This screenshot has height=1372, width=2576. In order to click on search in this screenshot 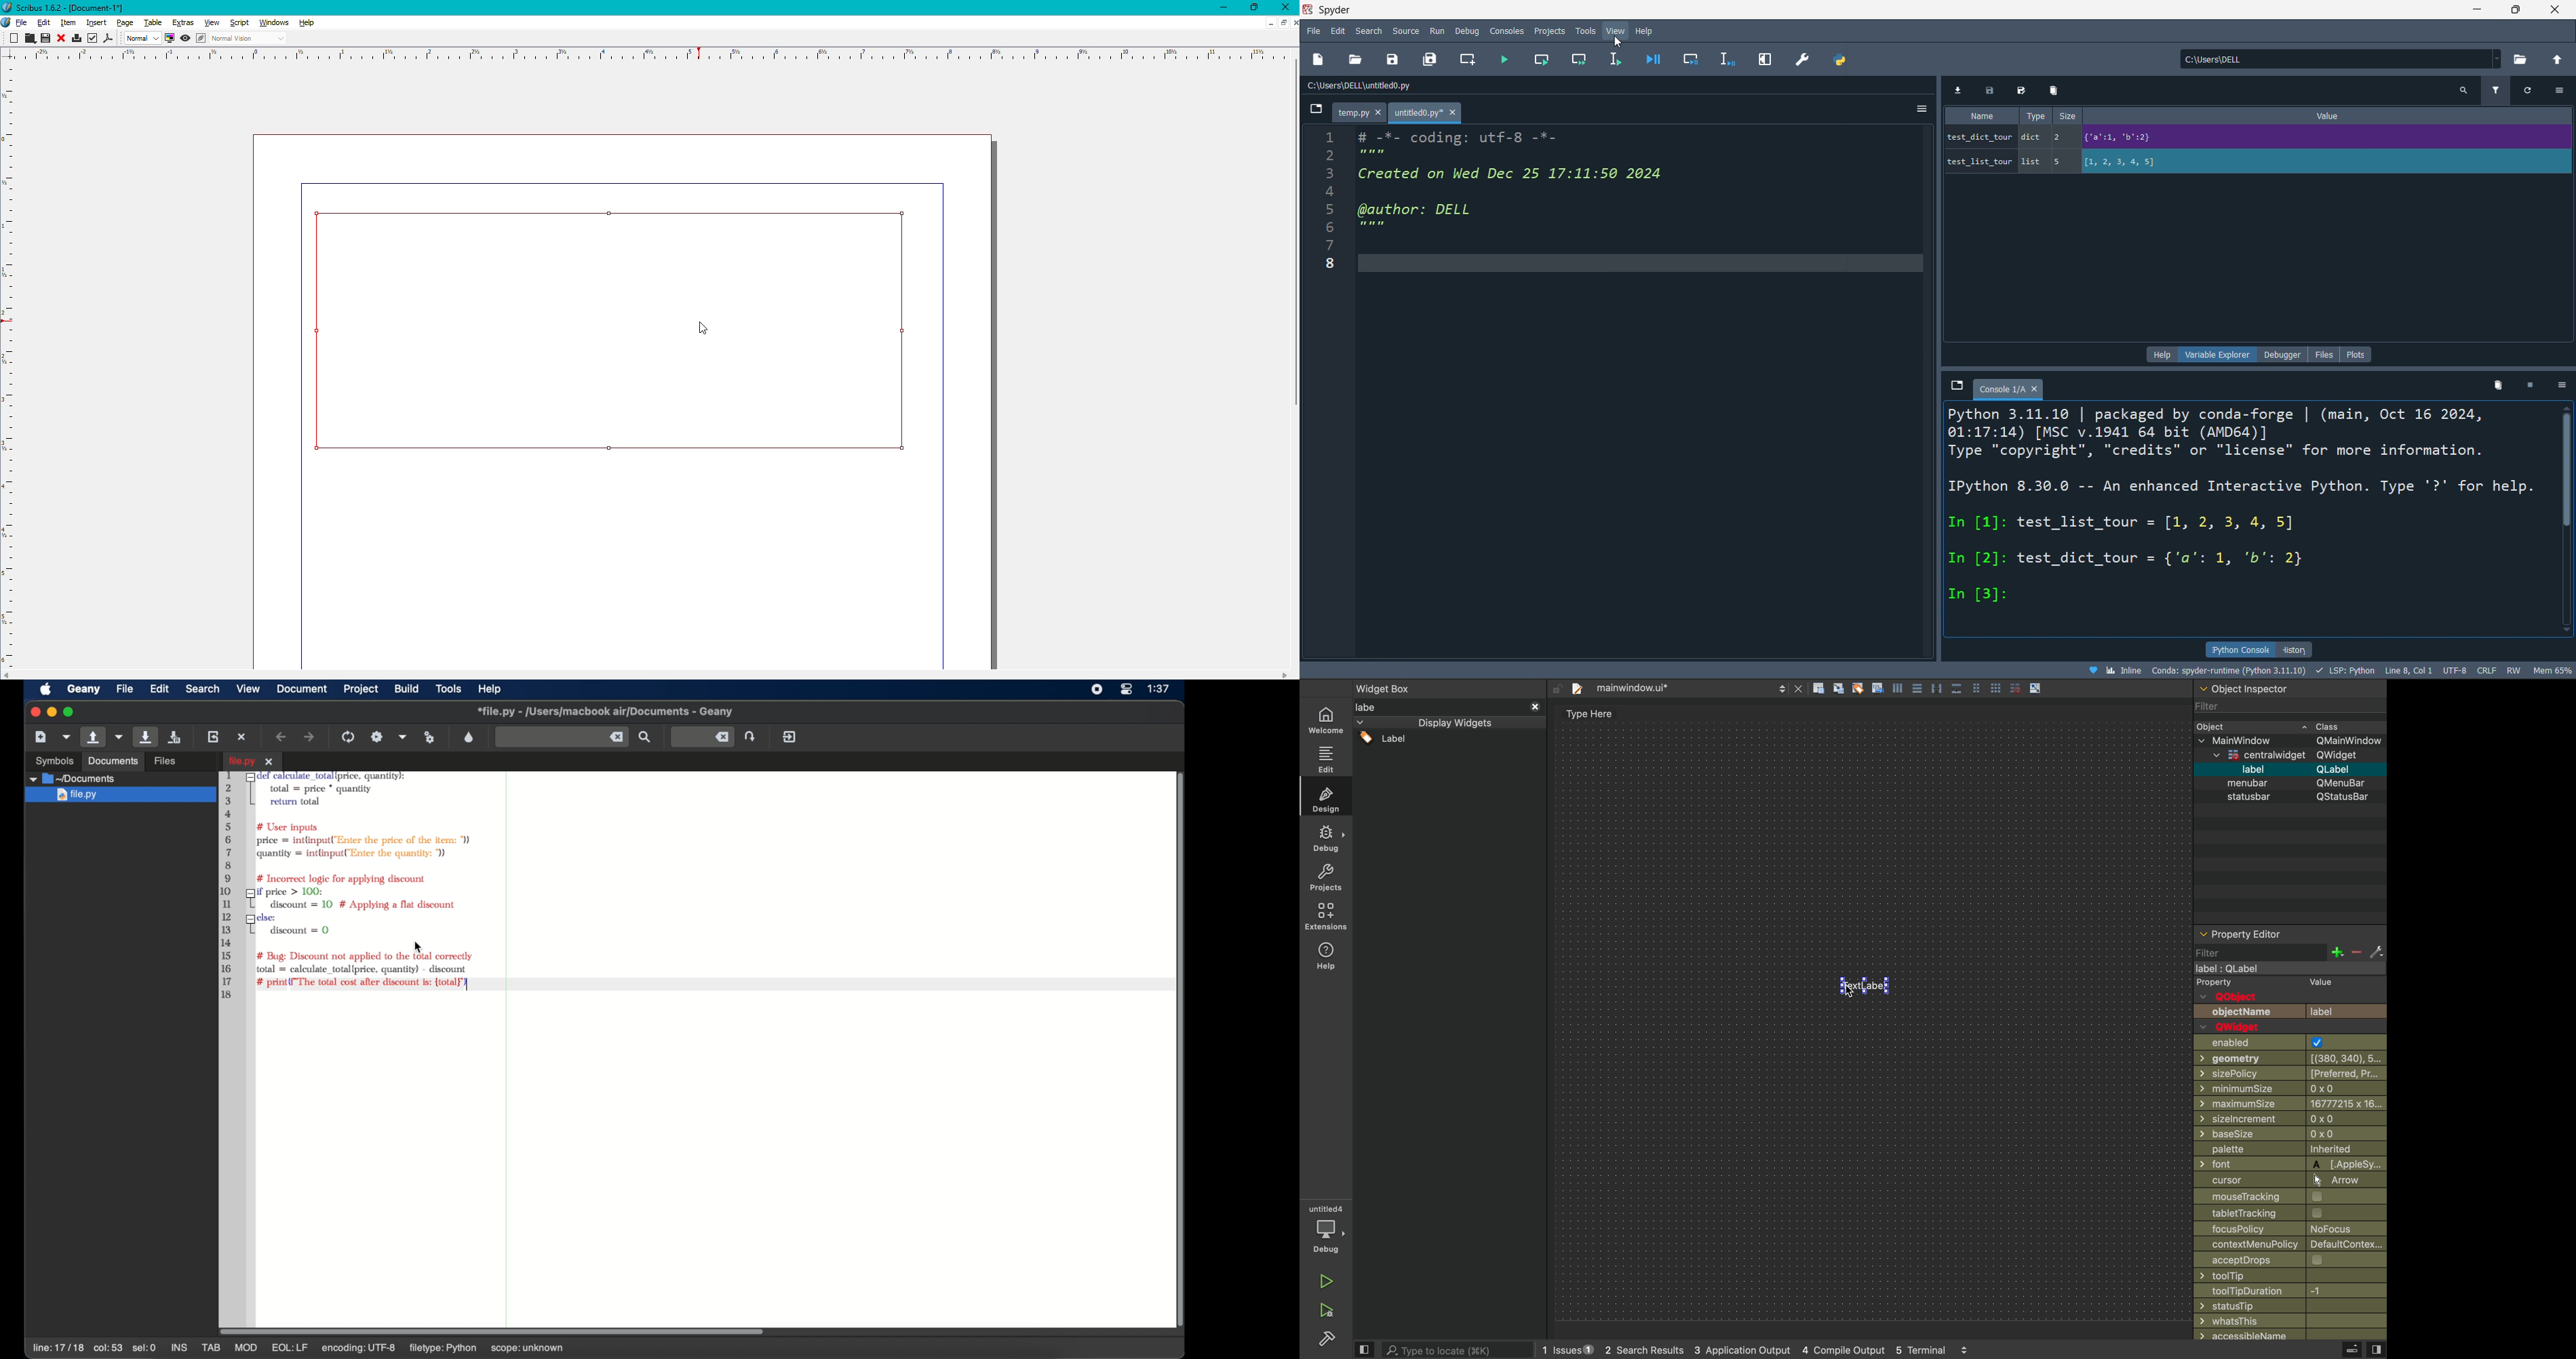, I will do `click(1367, 30)`.